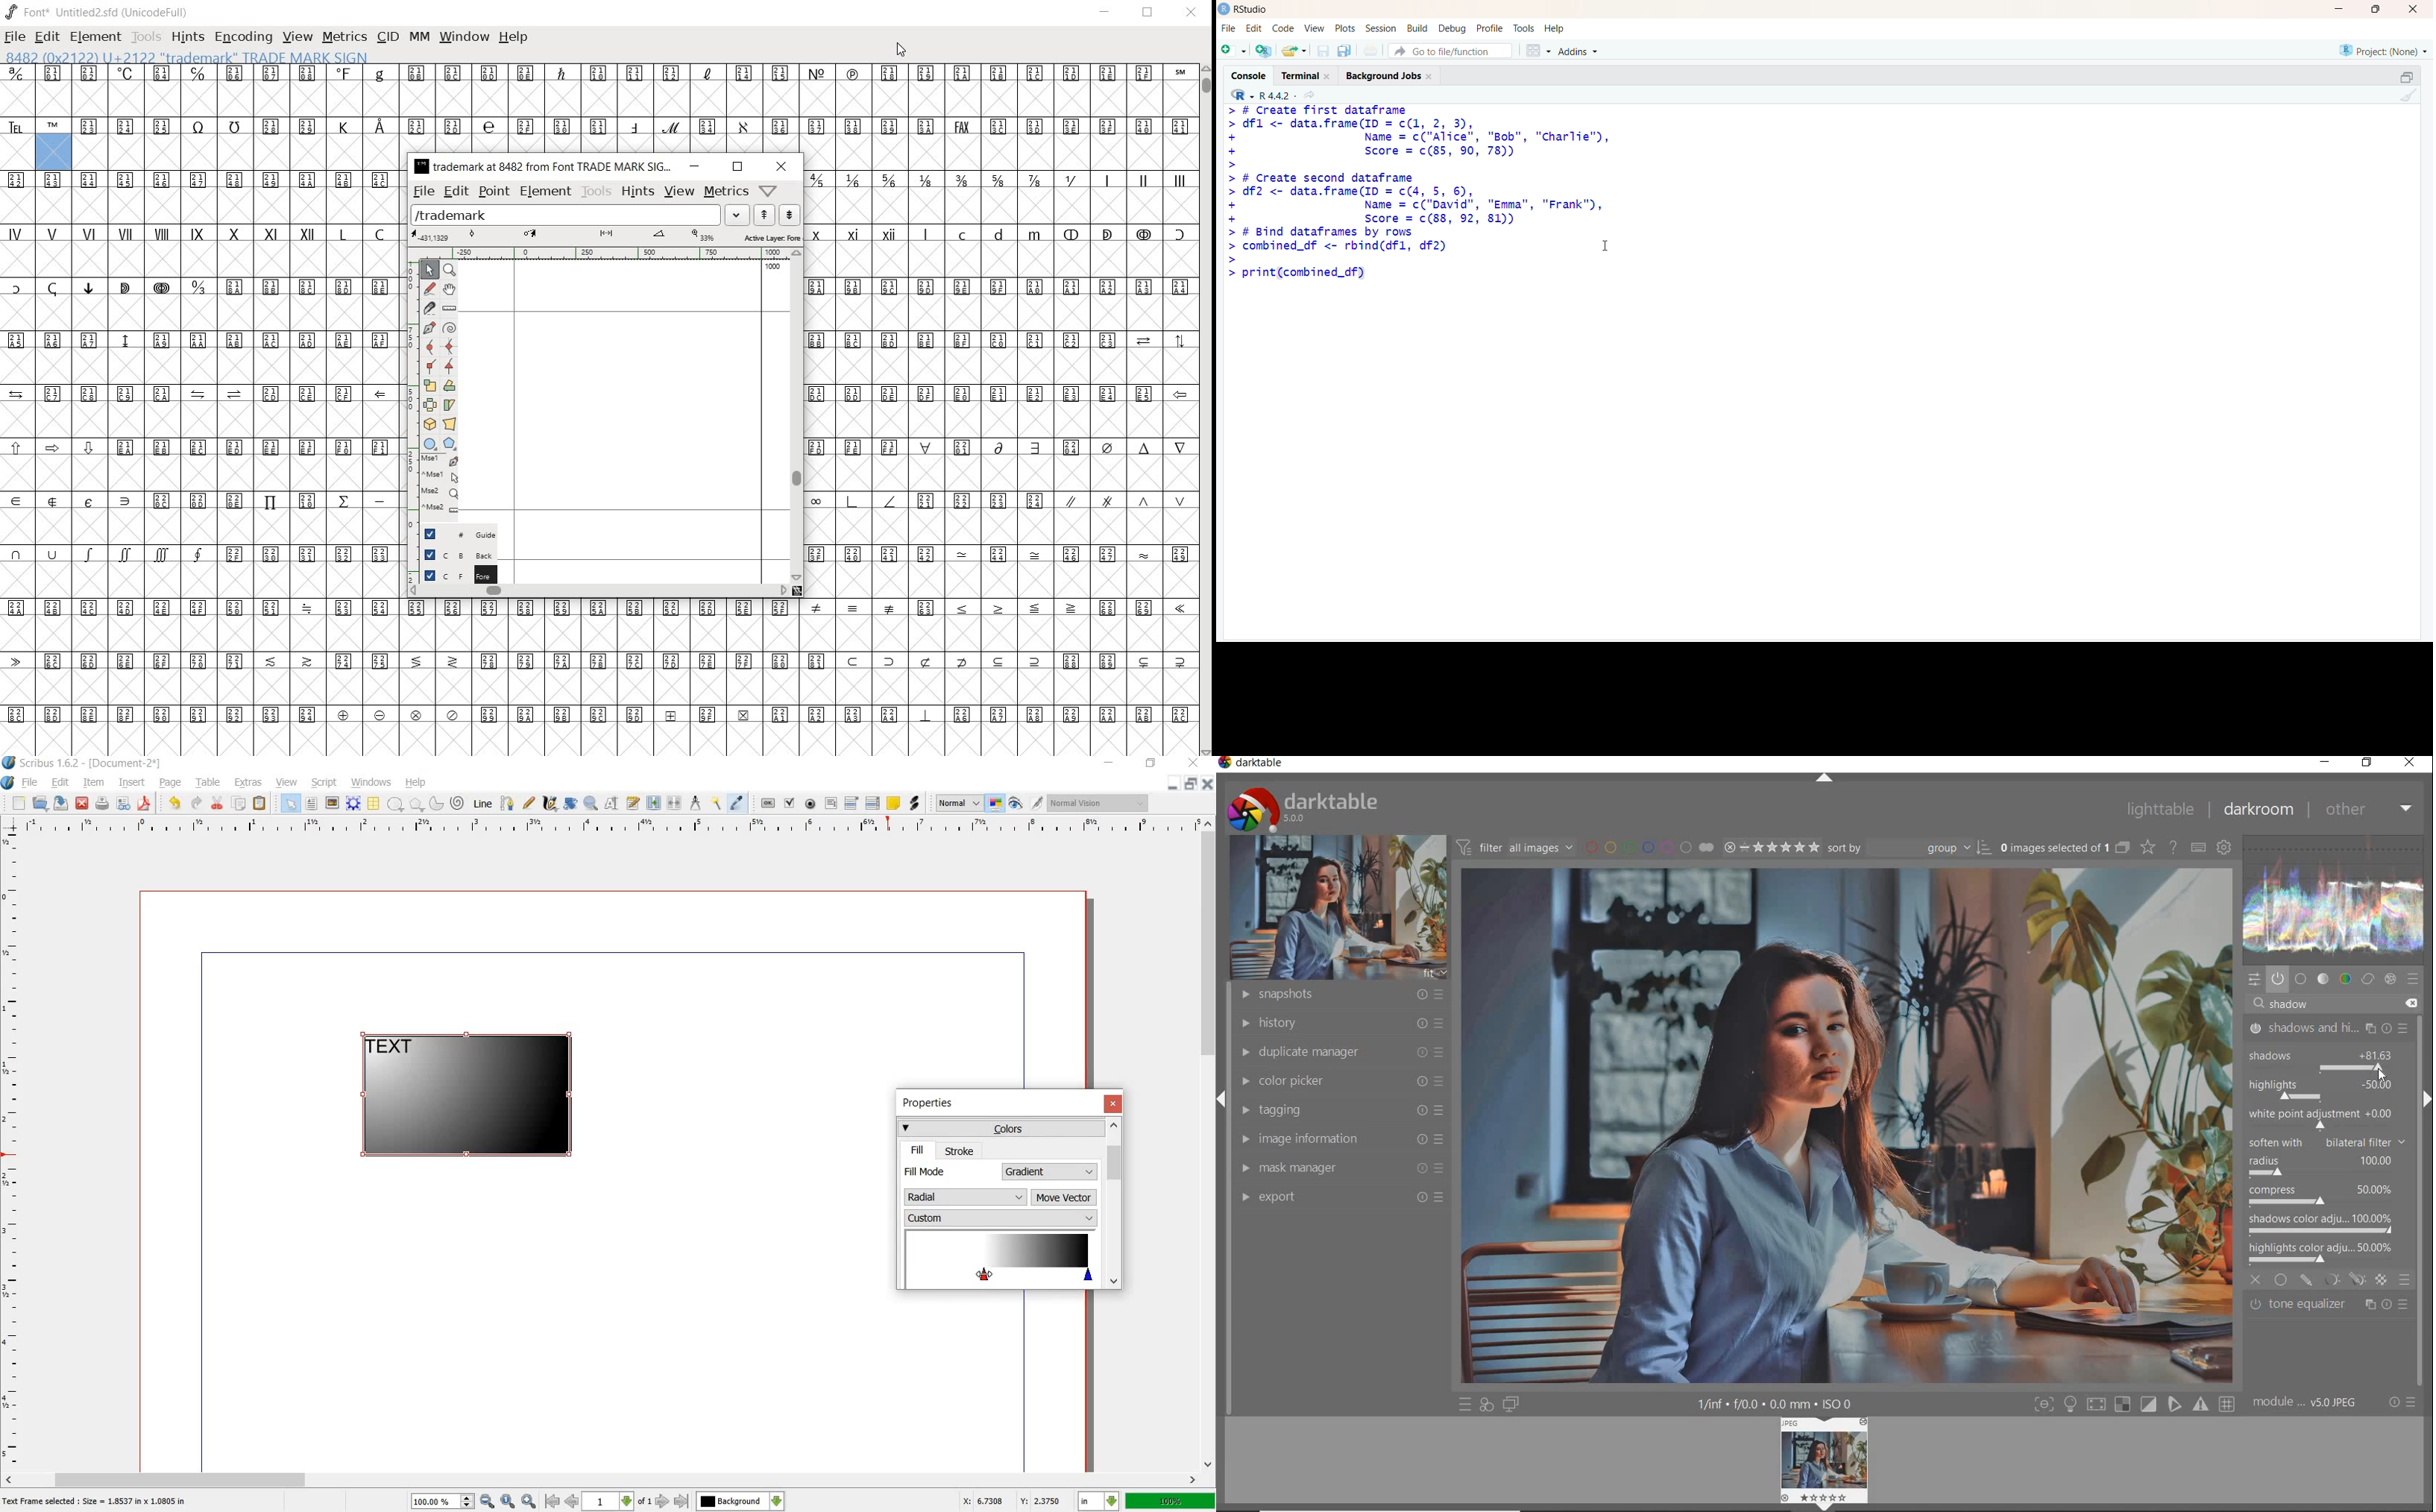  I want to click on scrollbar, so click(2424, 1045).